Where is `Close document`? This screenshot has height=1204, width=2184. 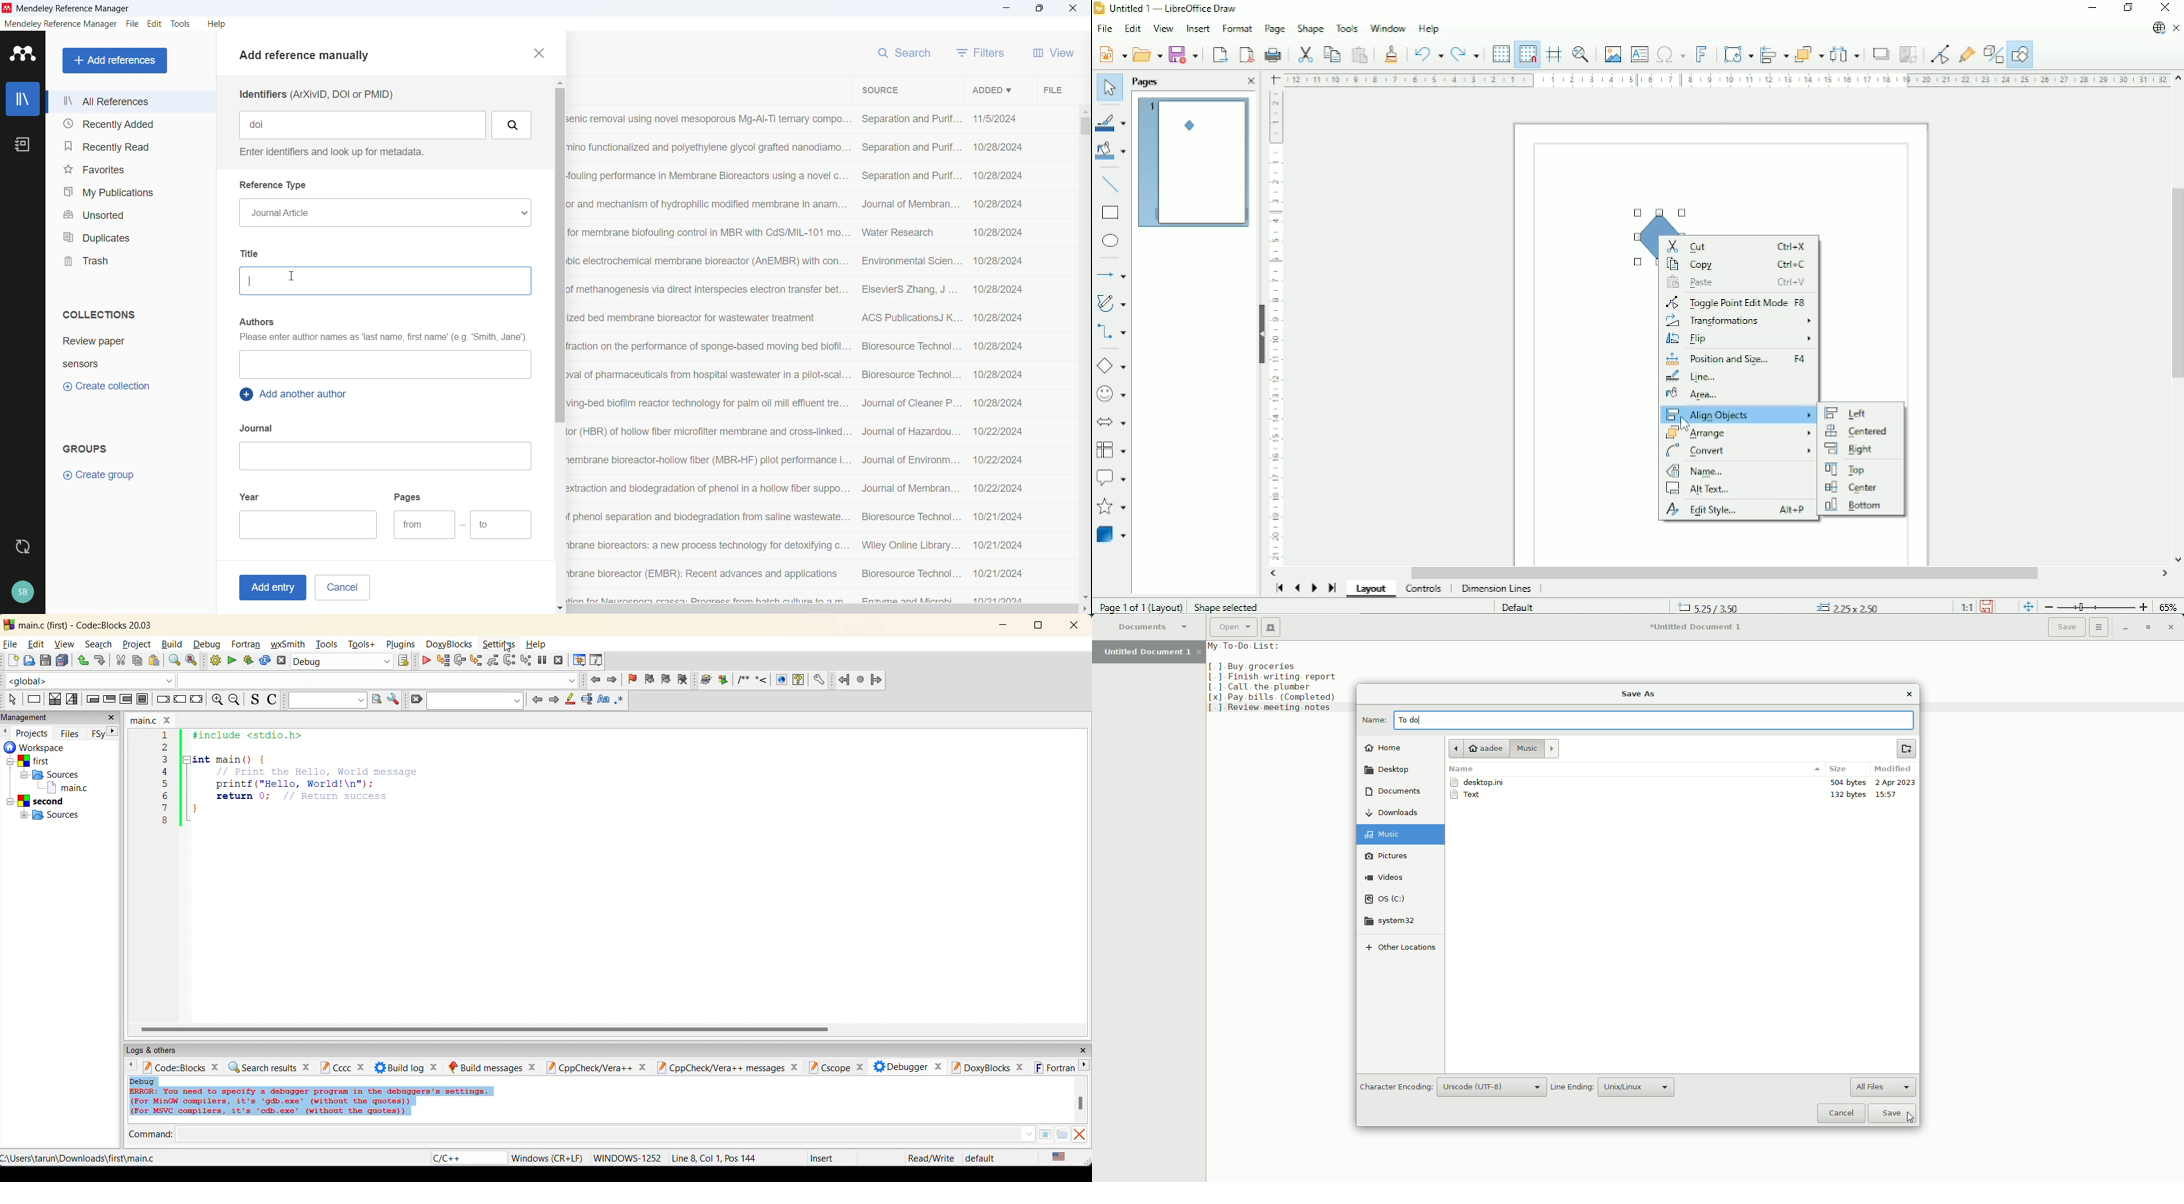 Close document is located at coordinates (2177, 28).